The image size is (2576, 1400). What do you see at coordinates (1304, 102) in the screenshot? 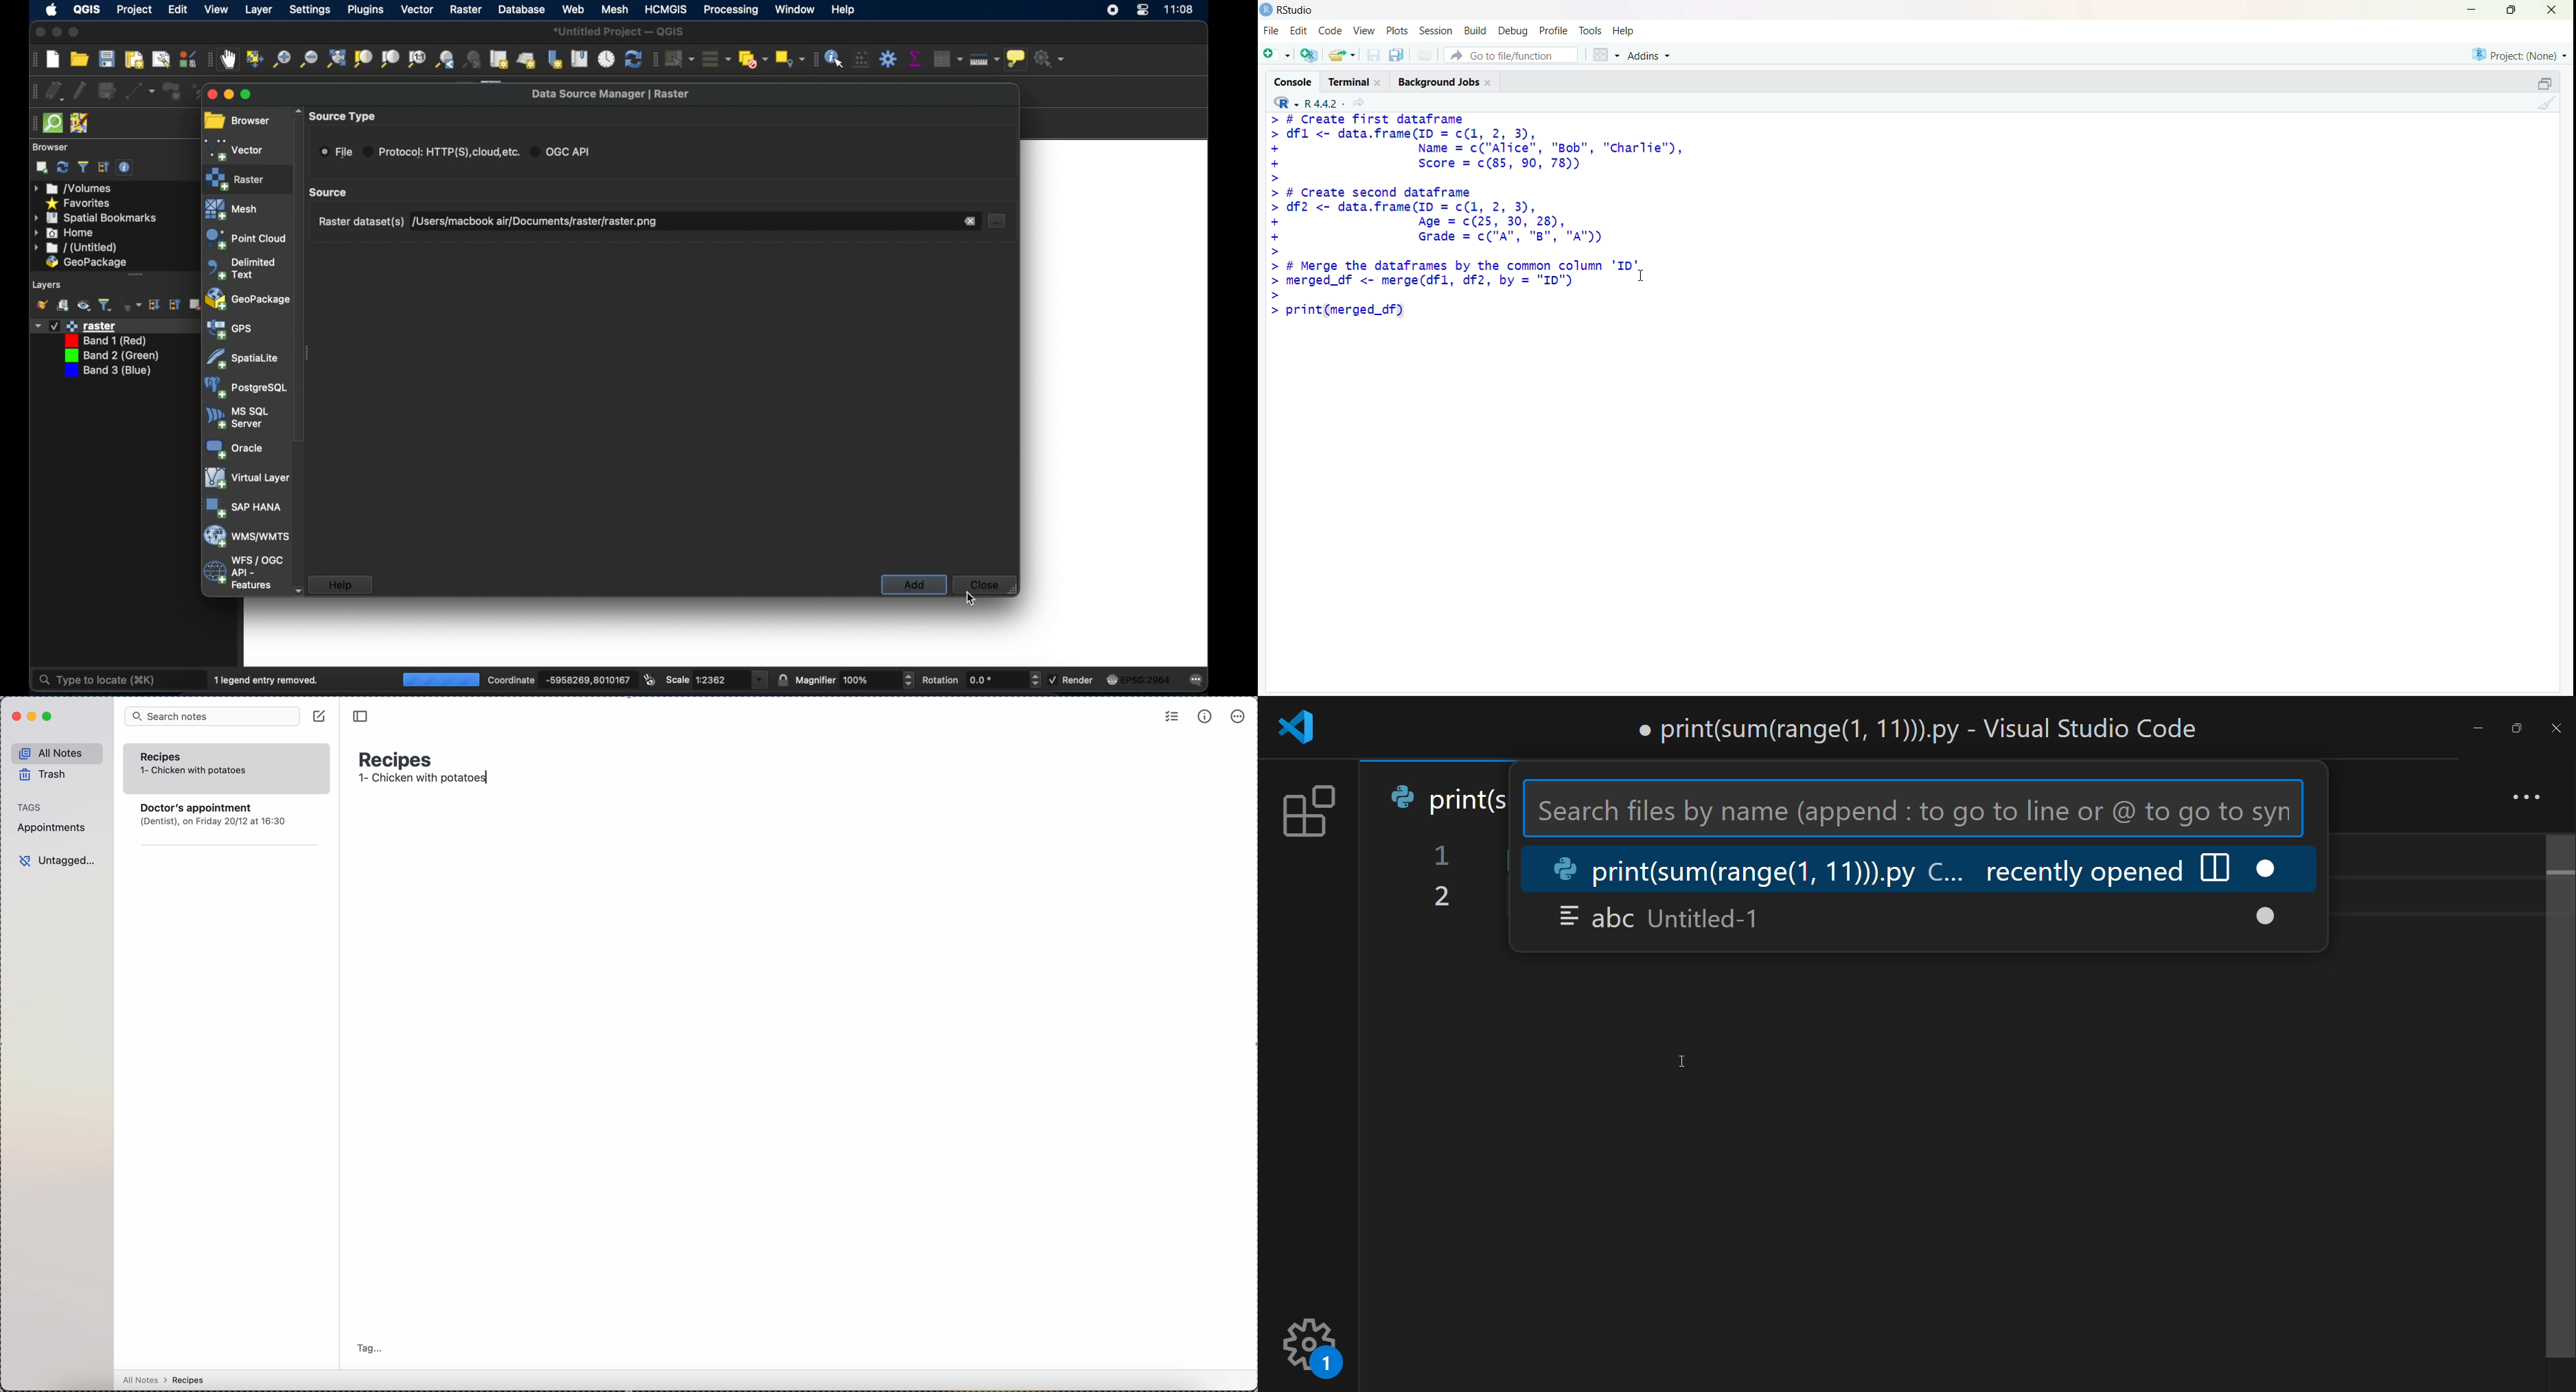
I see `R 4.4.2` at bounding box center [1304, 102].